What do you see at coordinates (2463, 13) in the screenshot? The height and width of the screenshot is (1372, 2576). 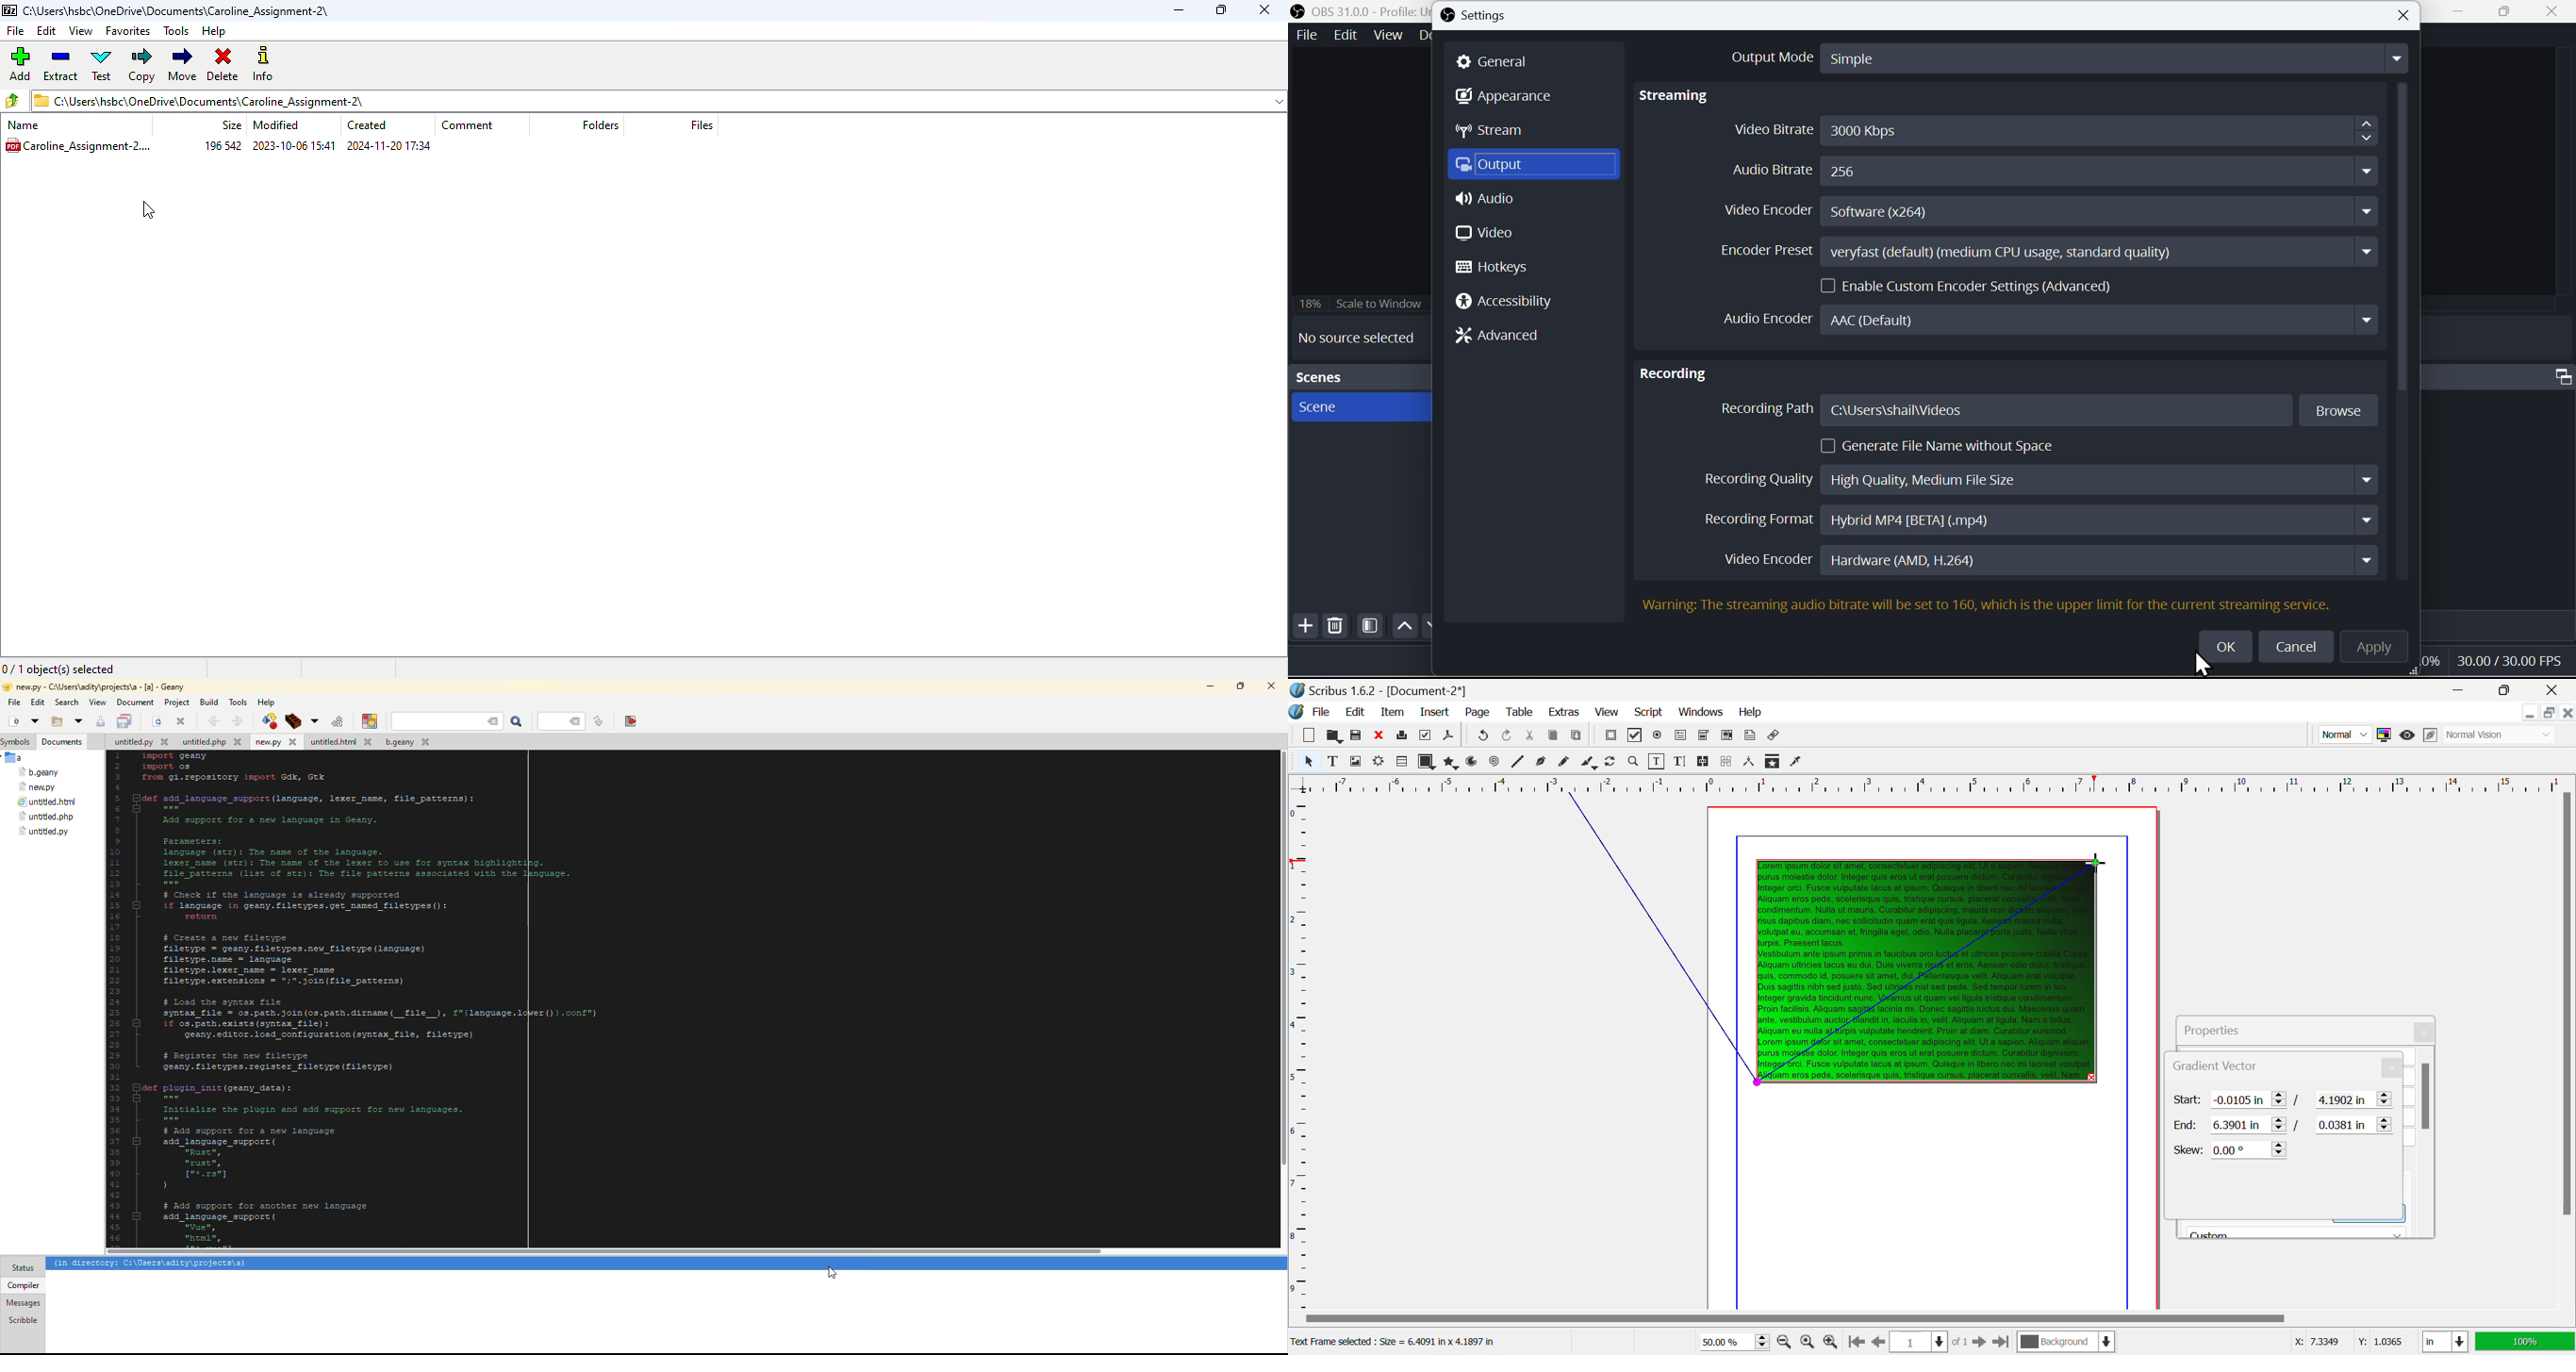 I see `minimise` at bounding box center [2463, 13].